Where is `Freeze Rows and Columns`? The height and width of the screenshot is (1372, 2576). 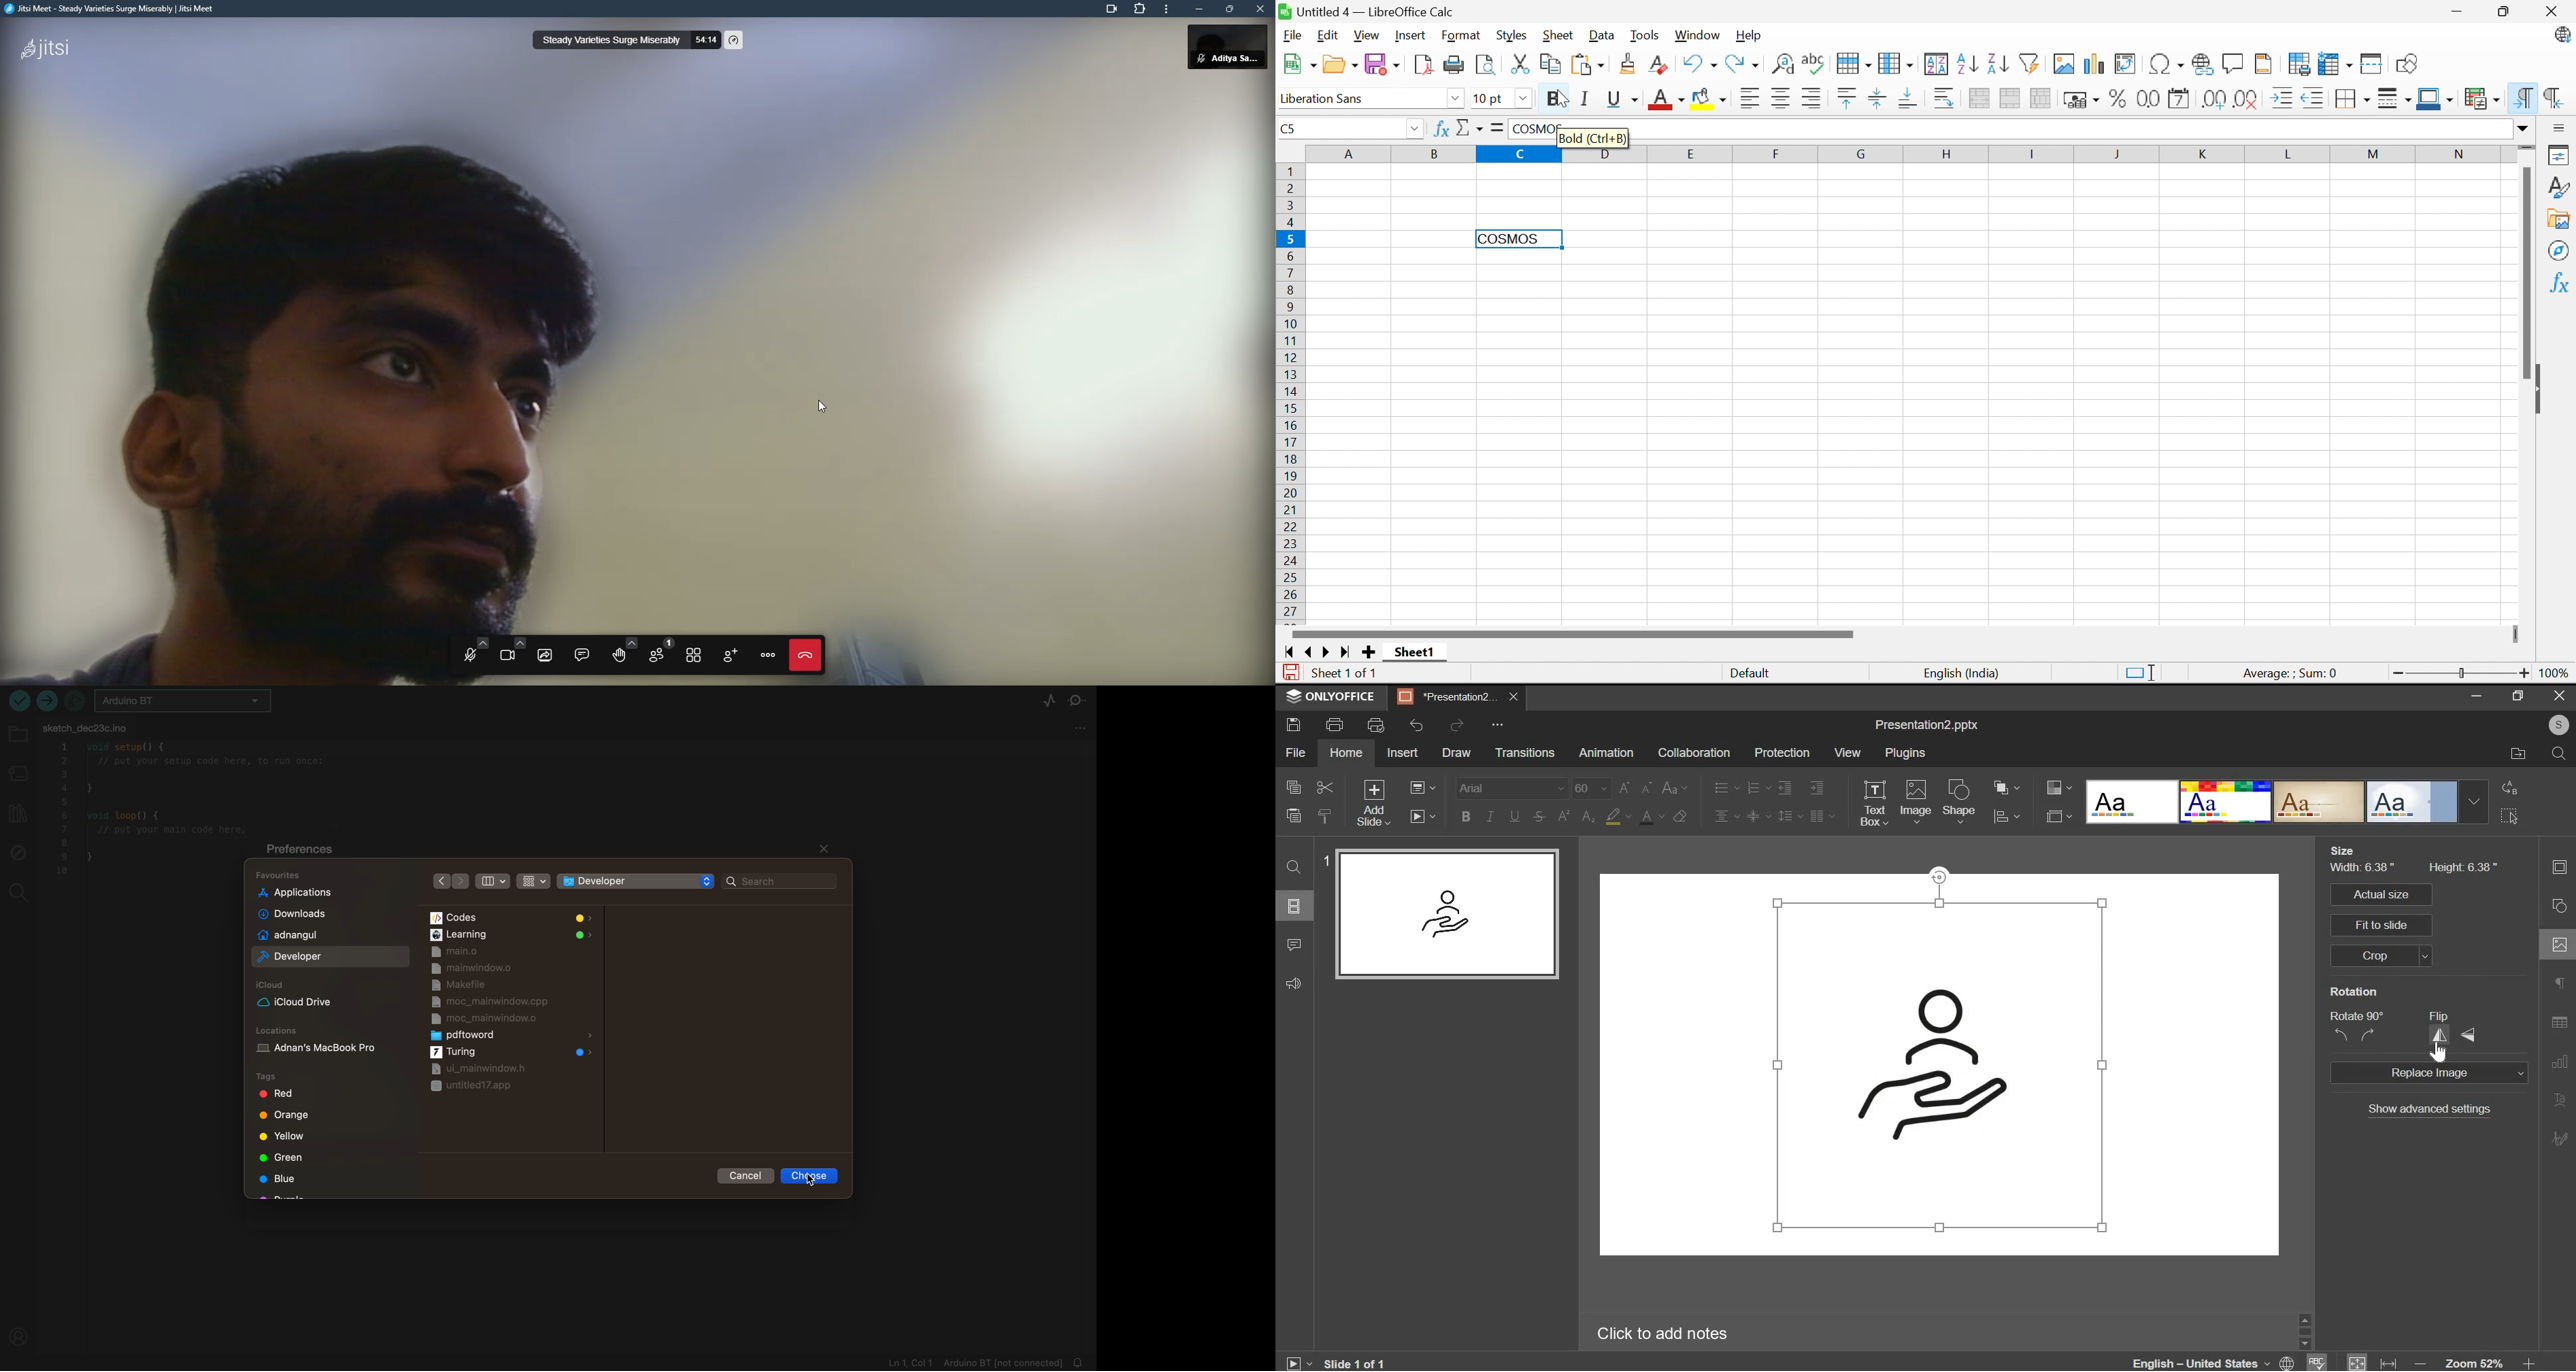
Freeze Rows and Columns is located at coordinates (2337, 62).